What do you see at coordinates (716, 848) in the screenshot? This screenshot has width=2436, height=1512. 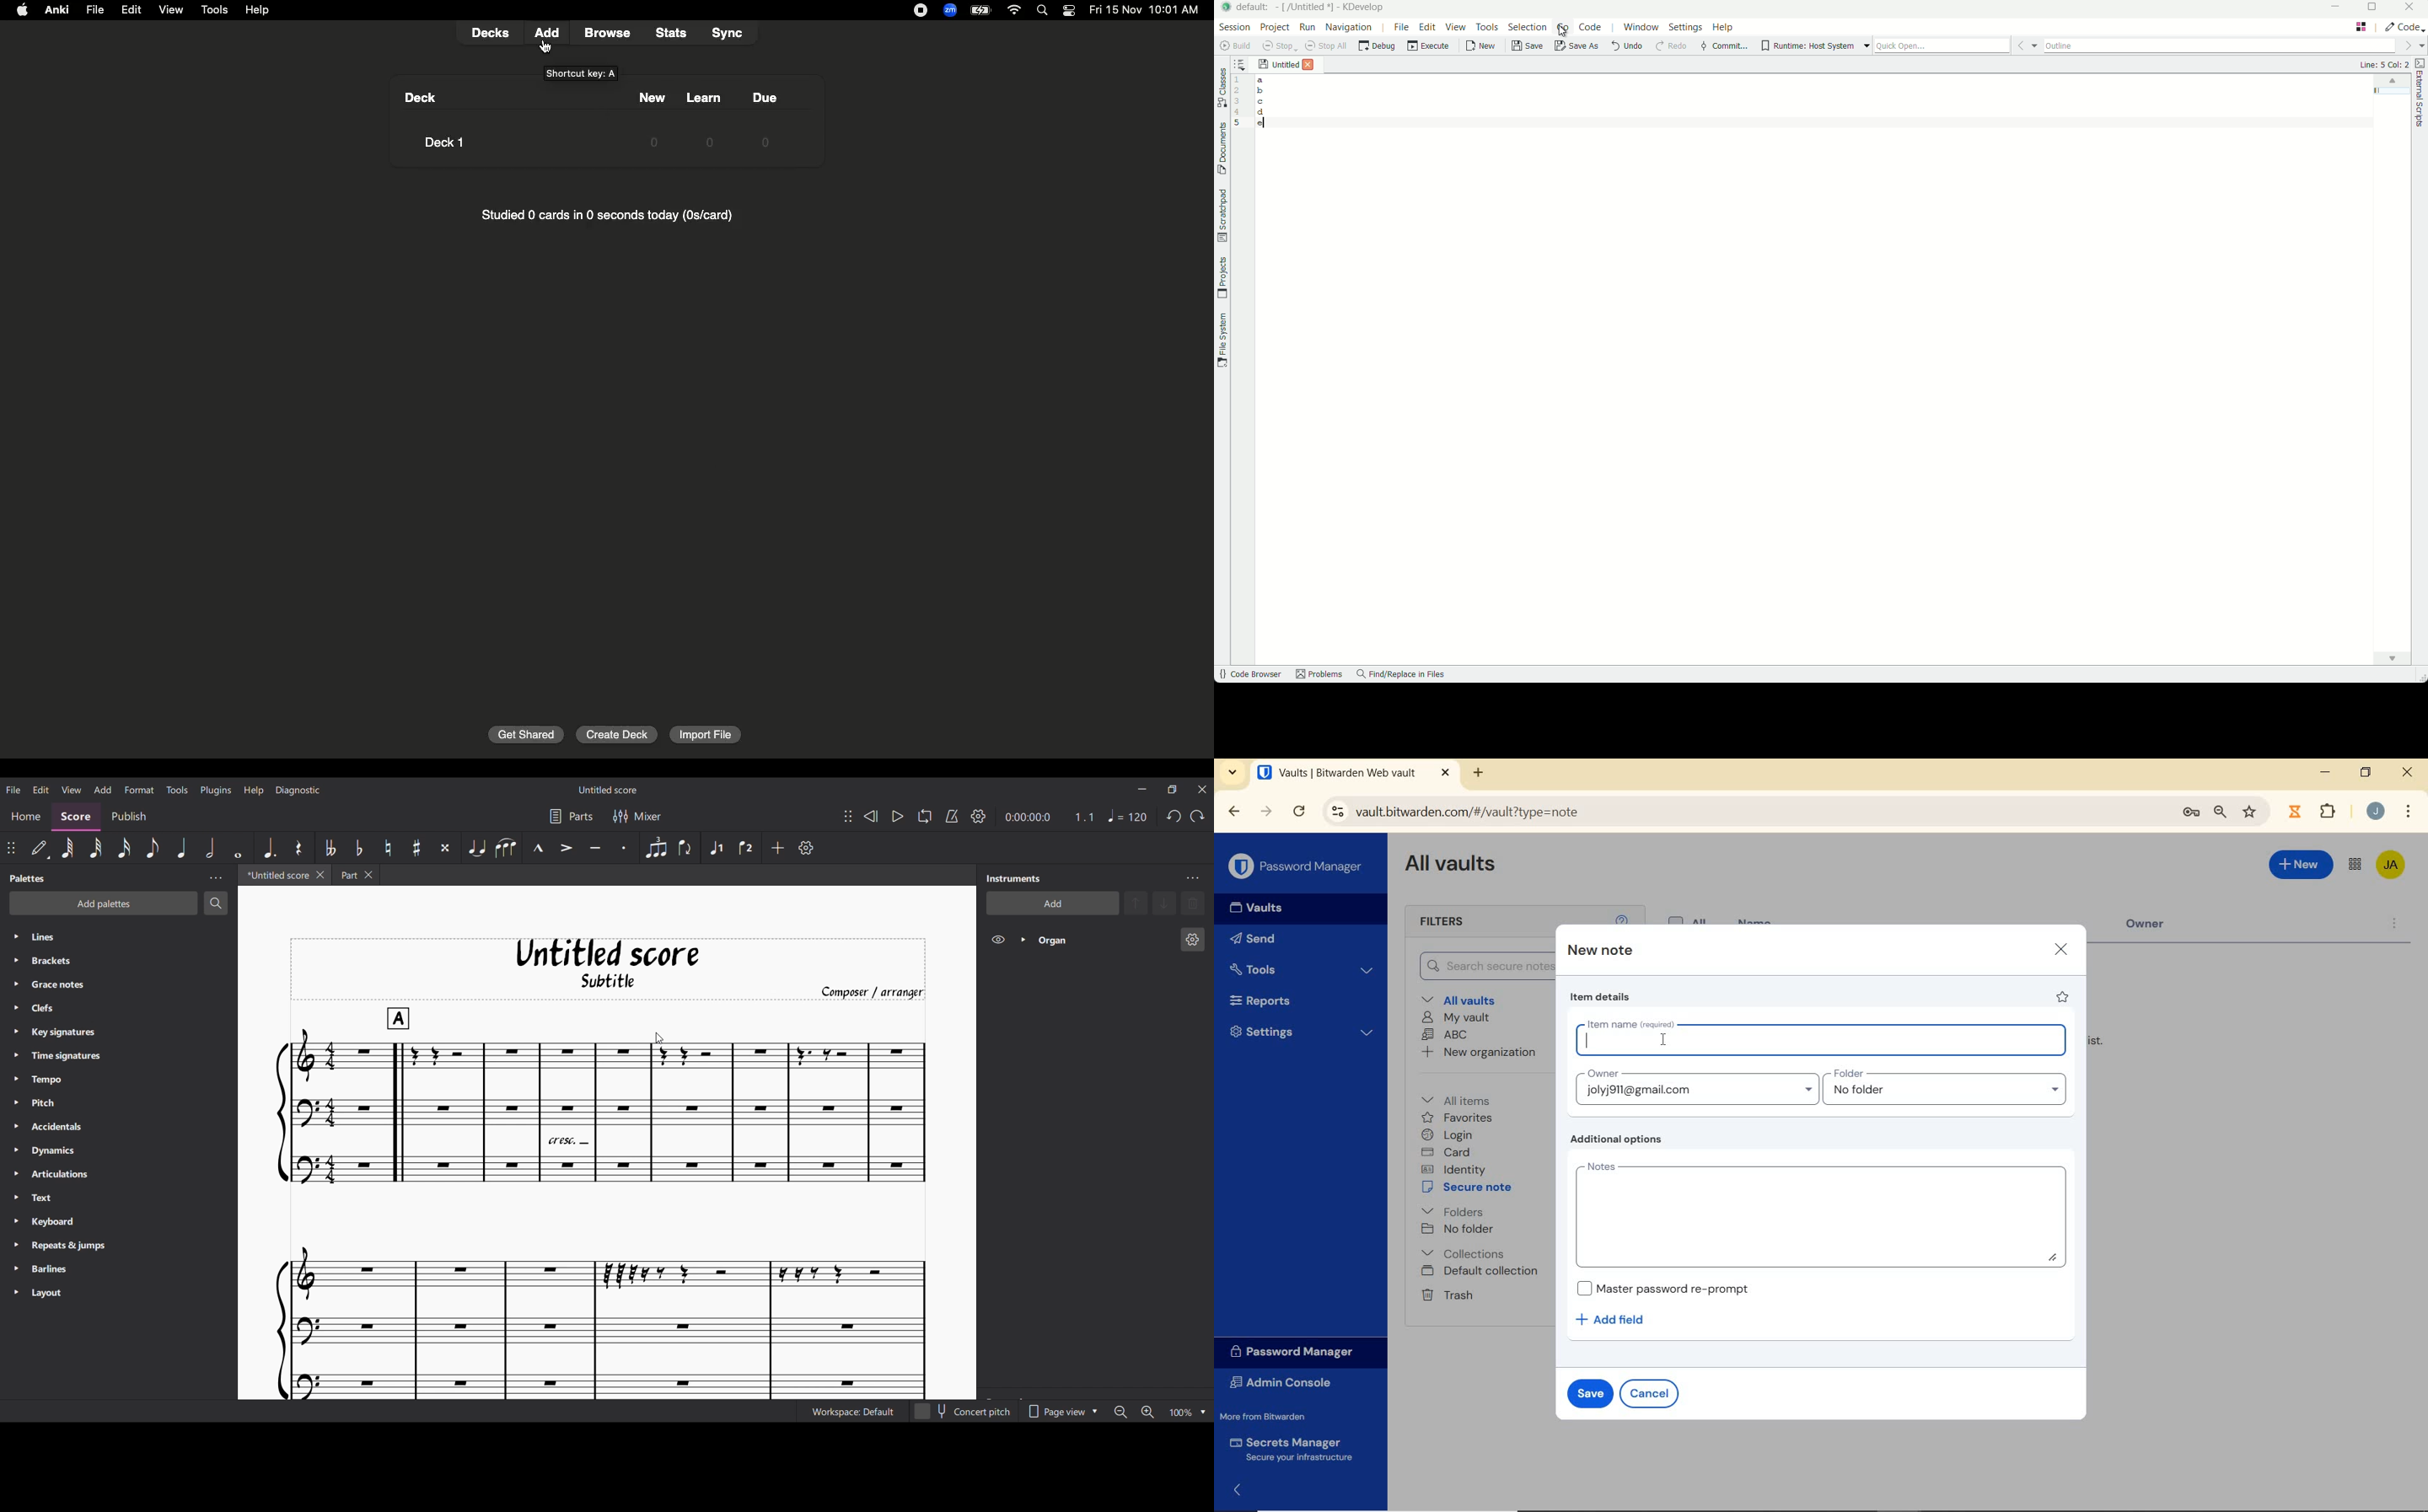 I see `Voice 1` at bounding box center [716, 848].